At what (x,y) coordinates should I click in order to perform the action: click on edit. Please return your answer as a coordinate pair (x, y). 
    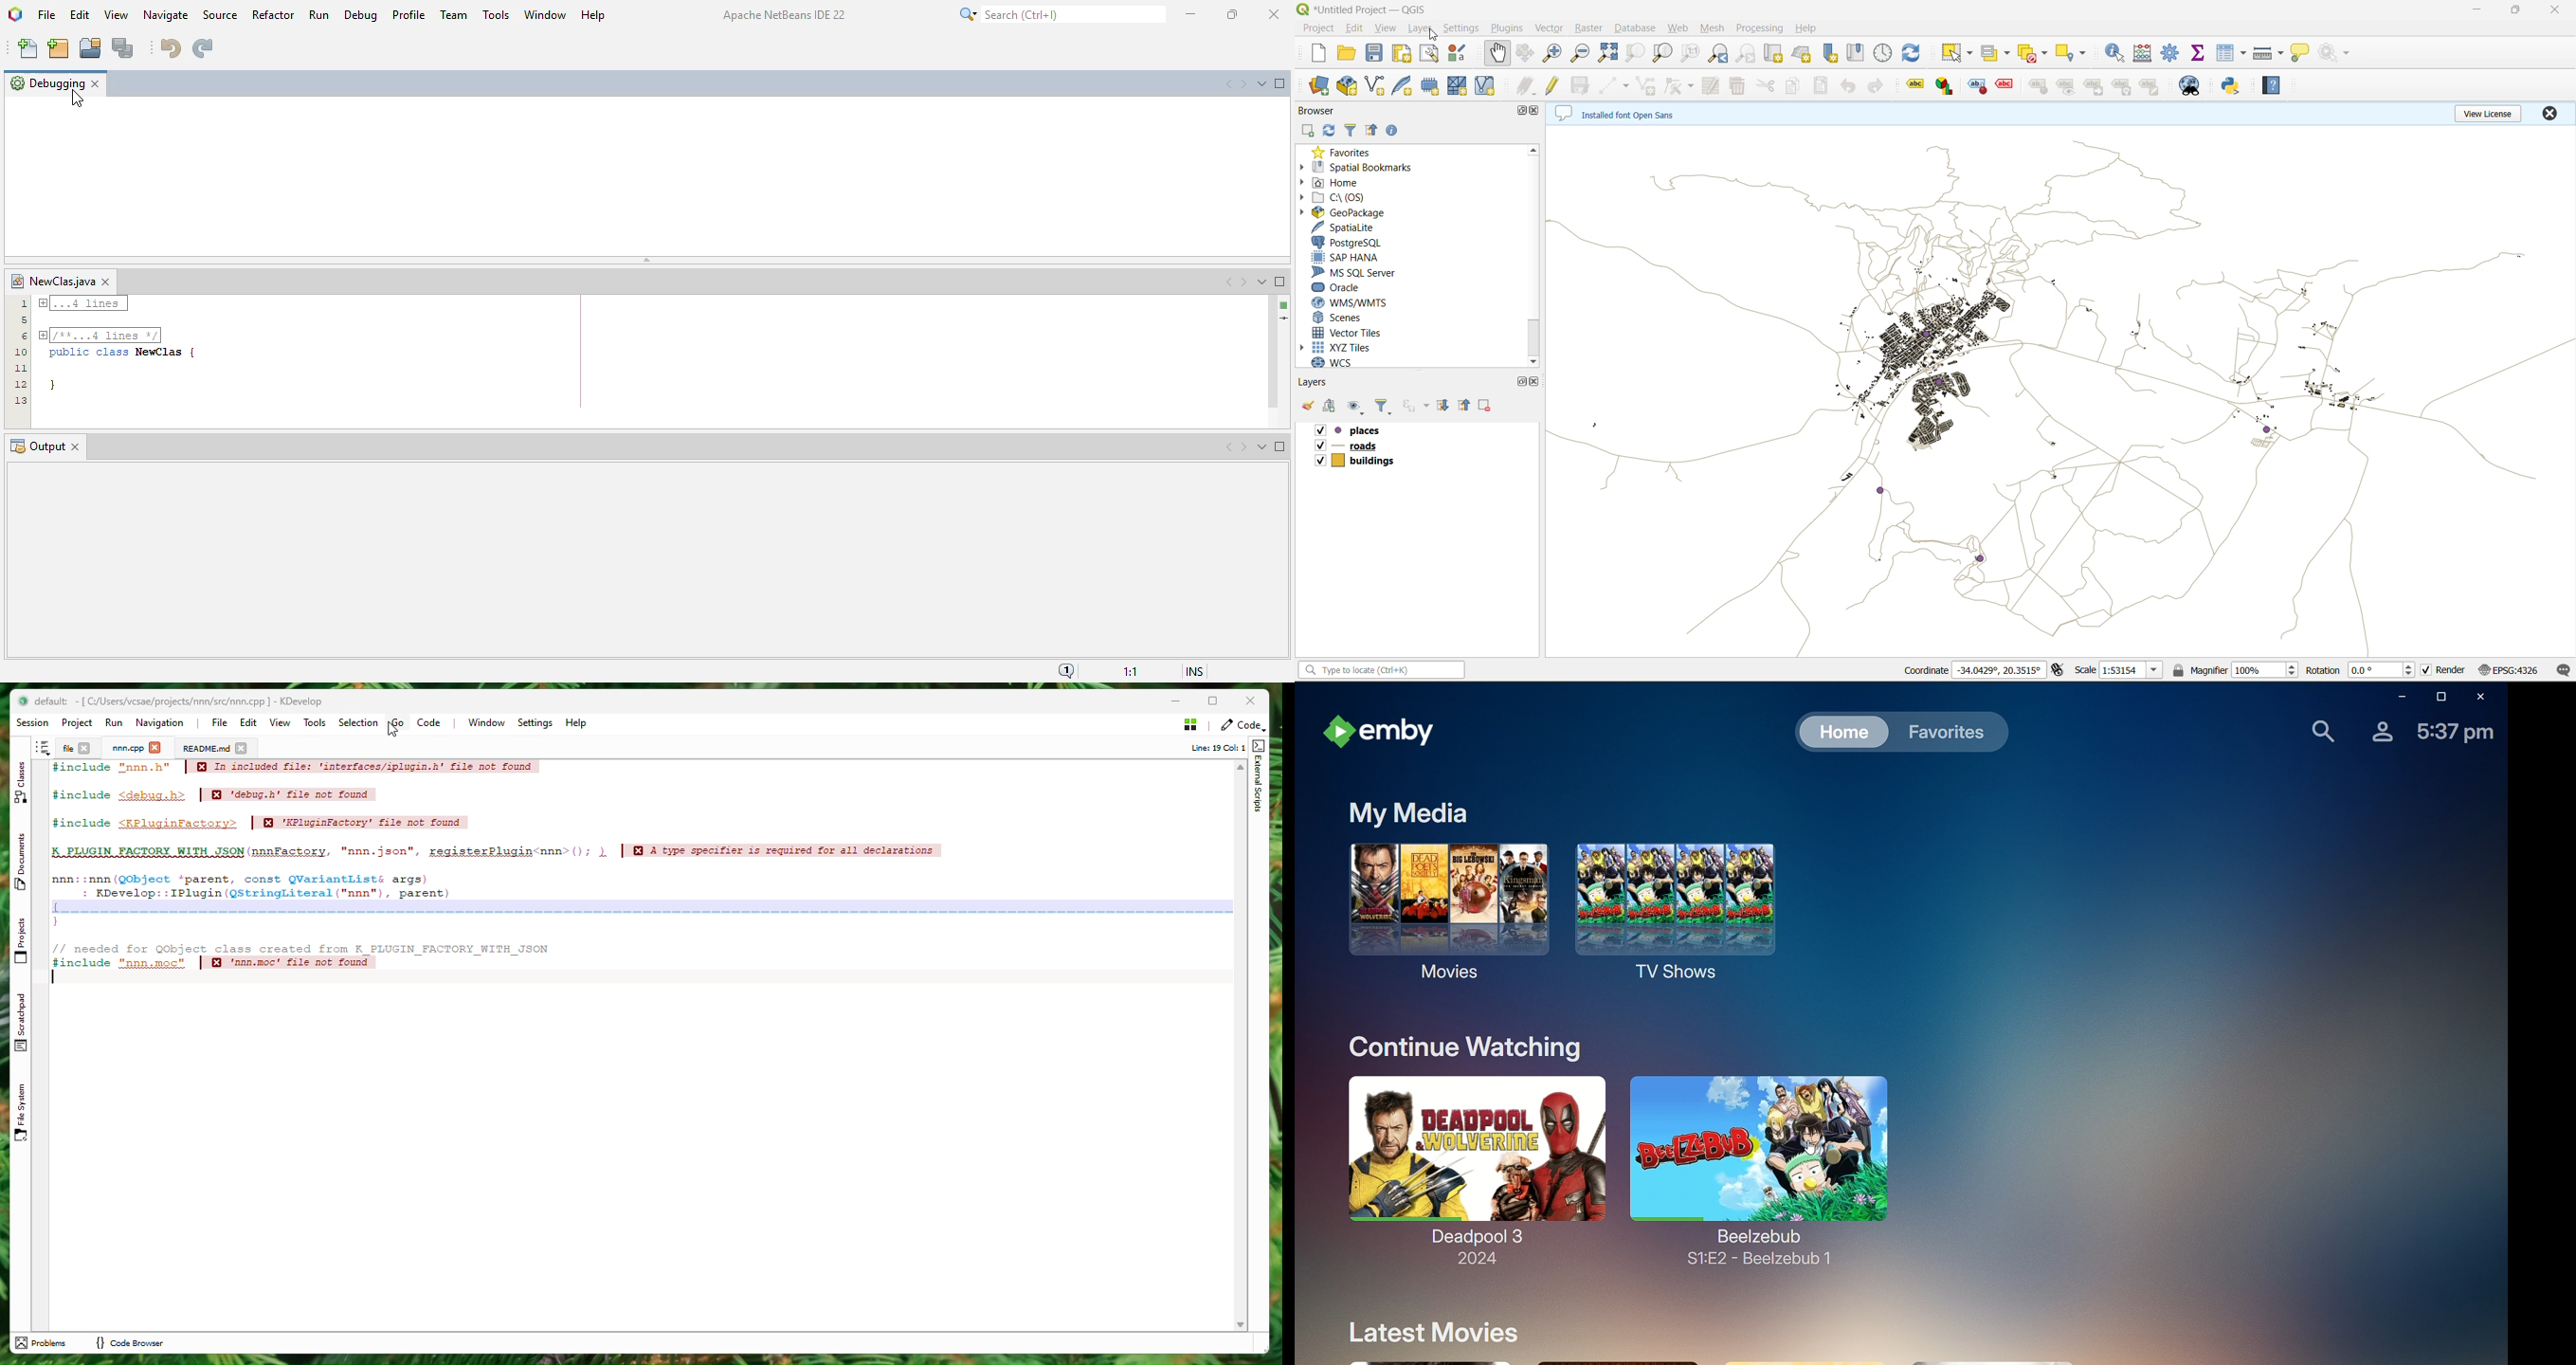
    Looking at the image, I should click on (79, 14).